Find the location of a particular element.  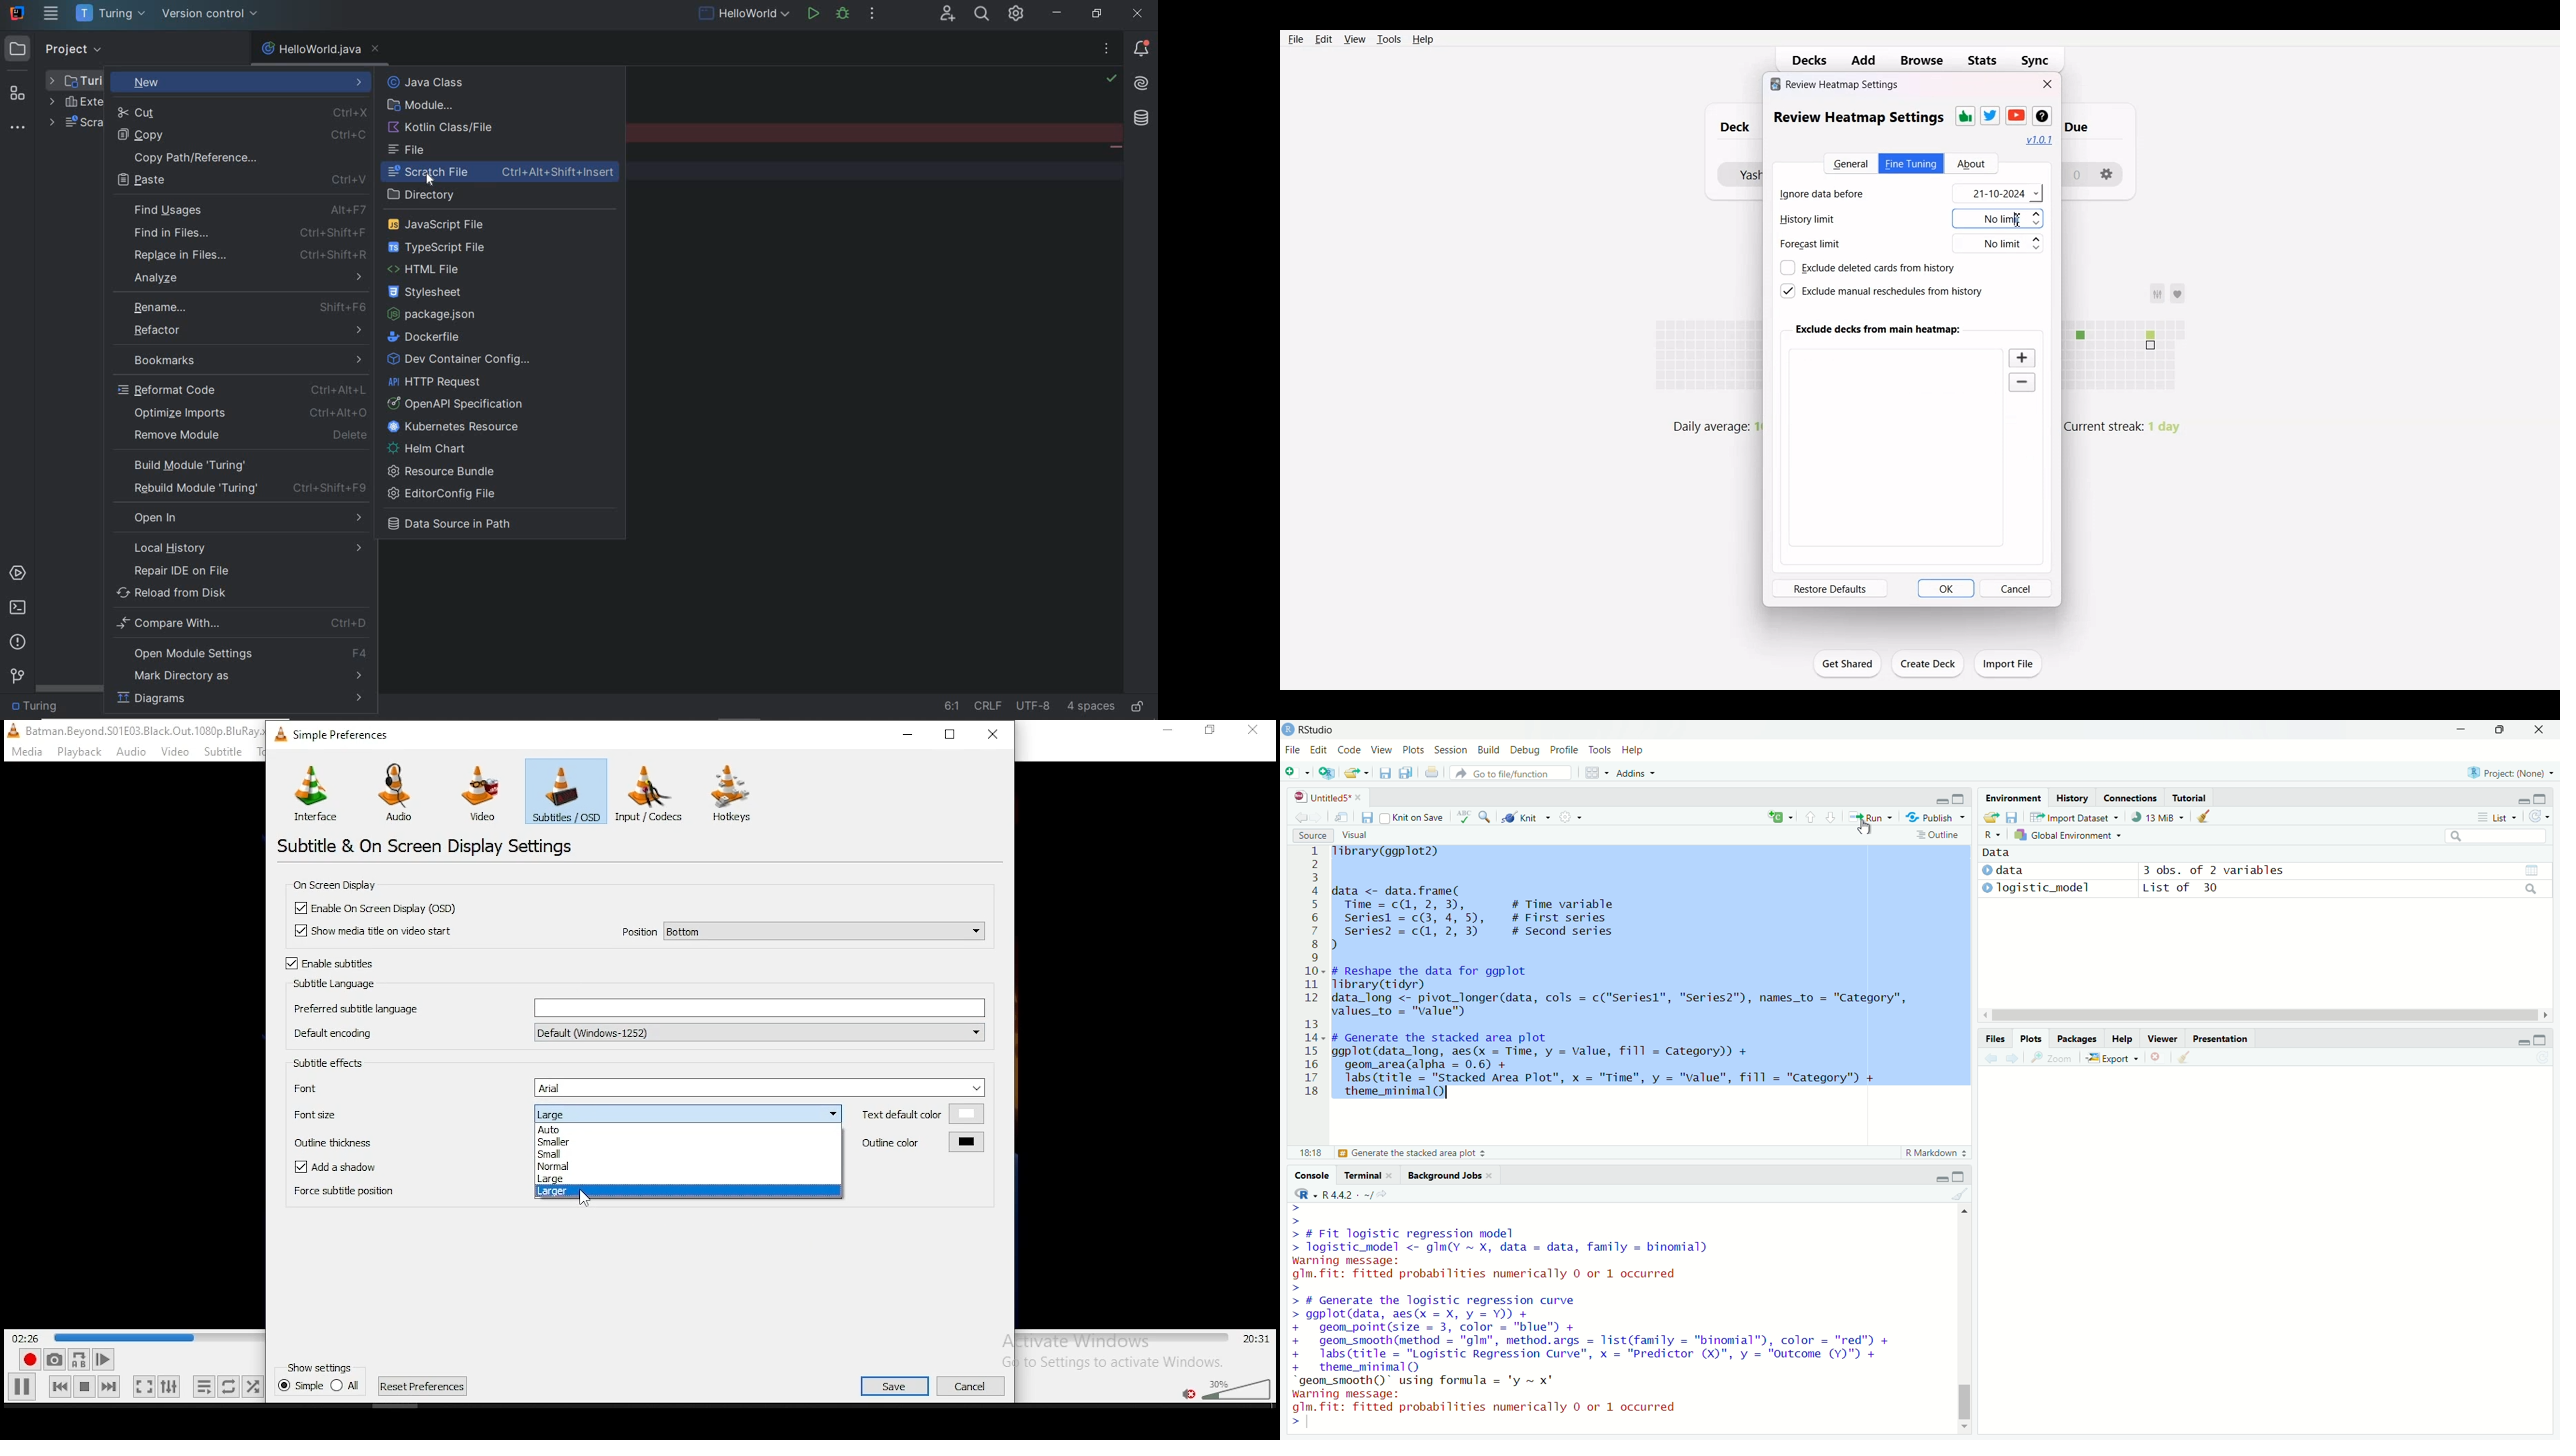

Youtube is located at coordinates (2016, 115).